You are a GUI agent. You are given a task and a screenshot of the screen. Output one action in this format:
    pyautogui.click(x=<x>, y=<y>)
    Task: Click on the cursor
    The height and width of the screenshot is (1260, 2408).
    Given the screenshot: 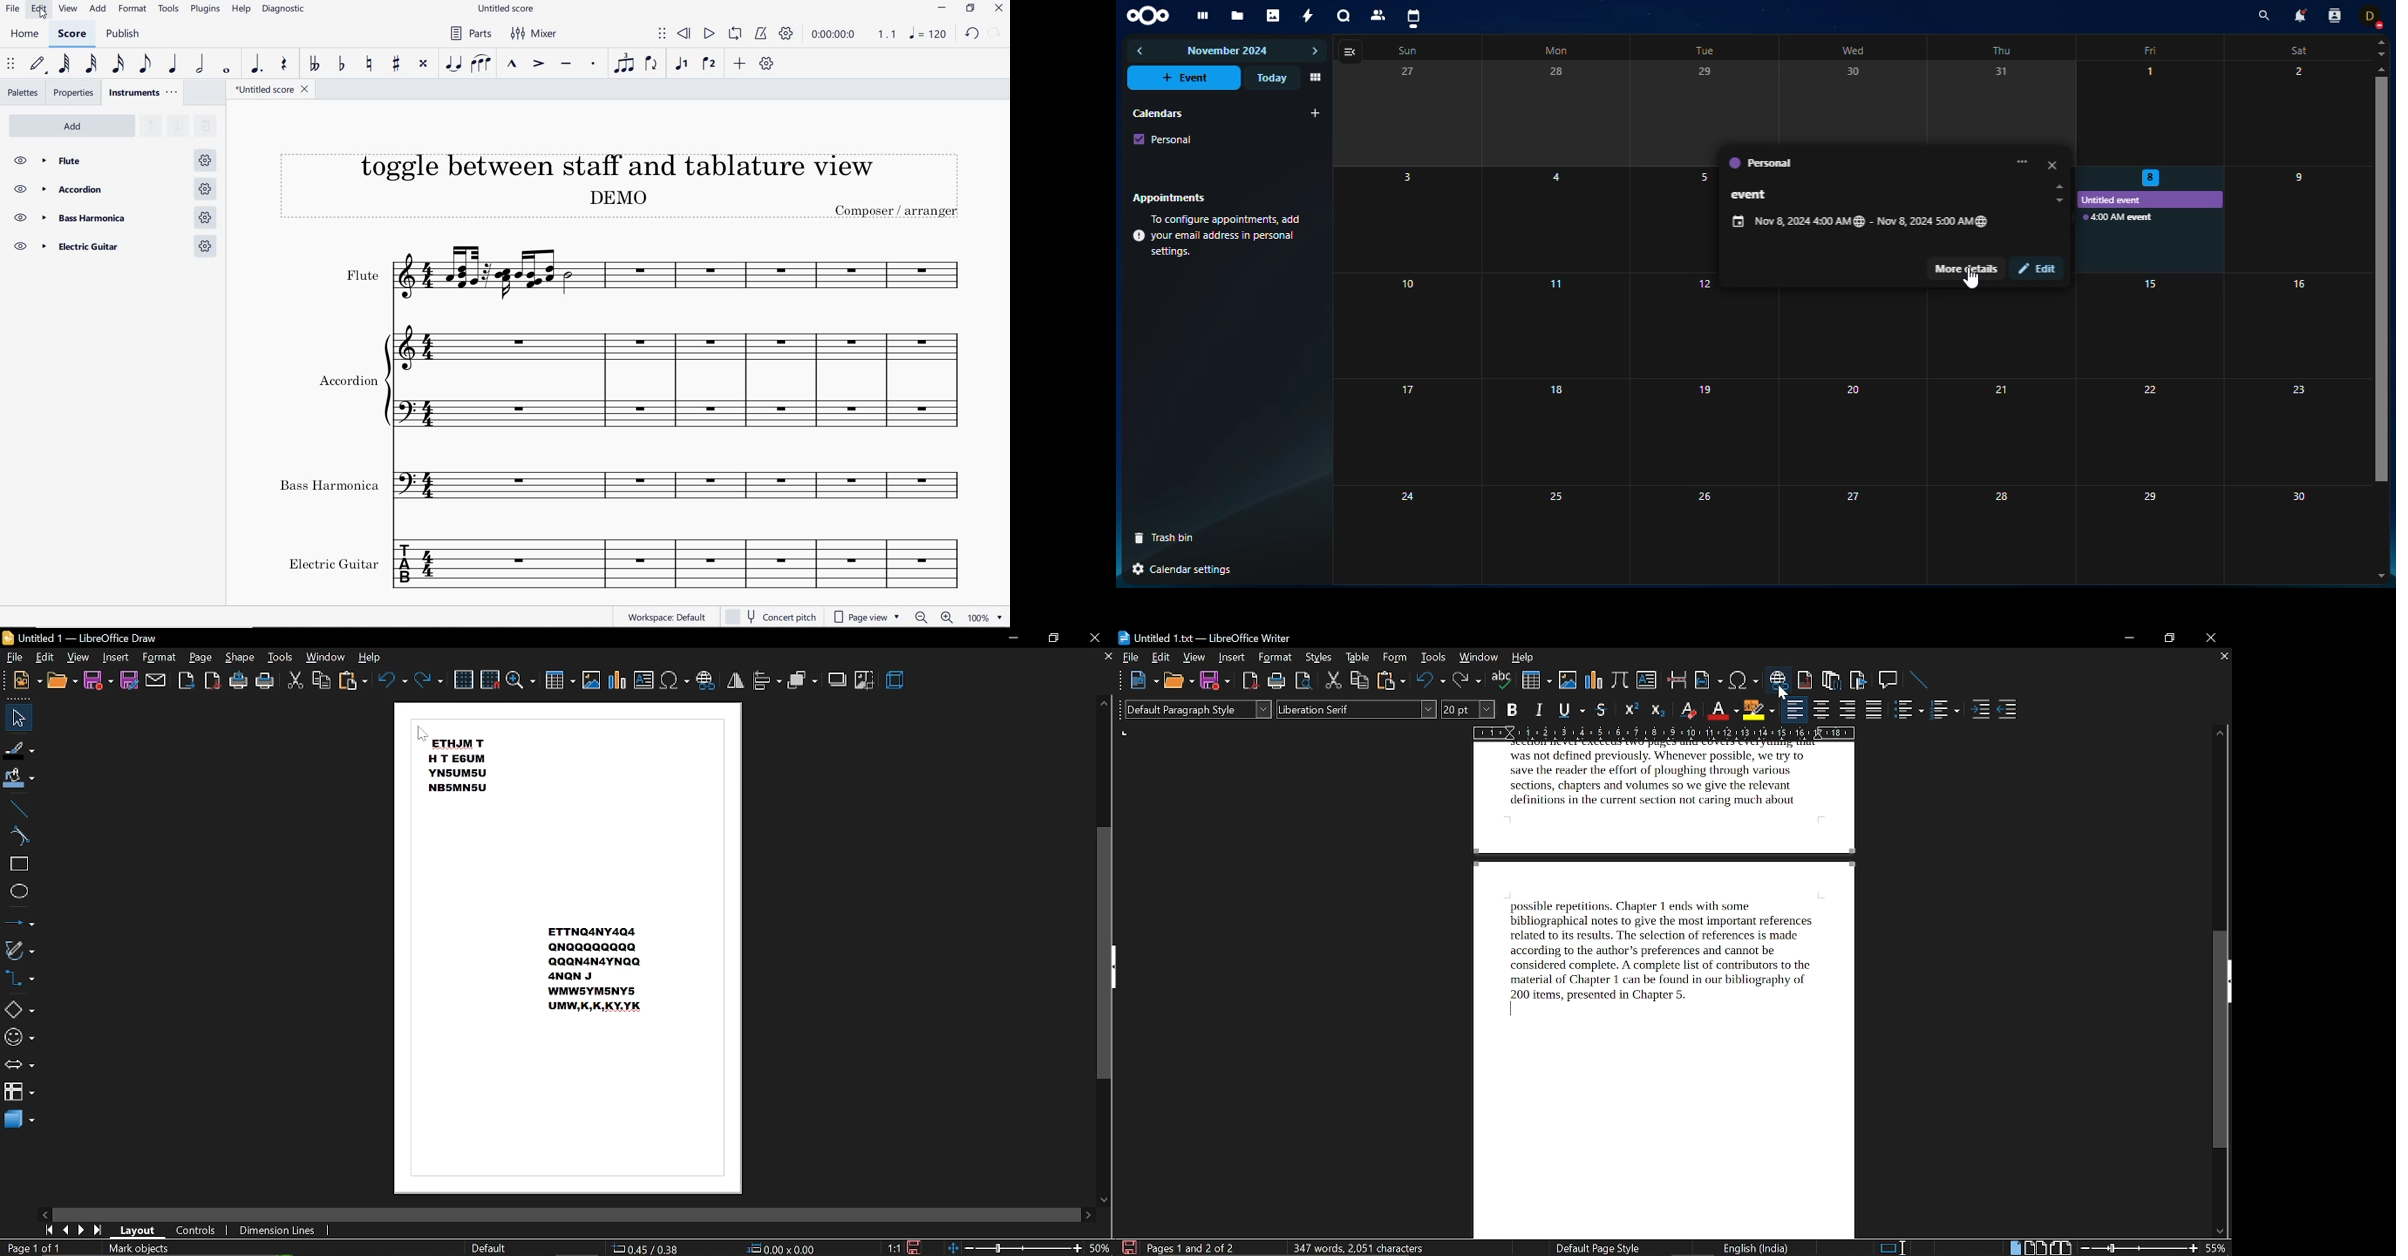 What is the action you would take?
    pyautogui.click(x=424, y=736)
    